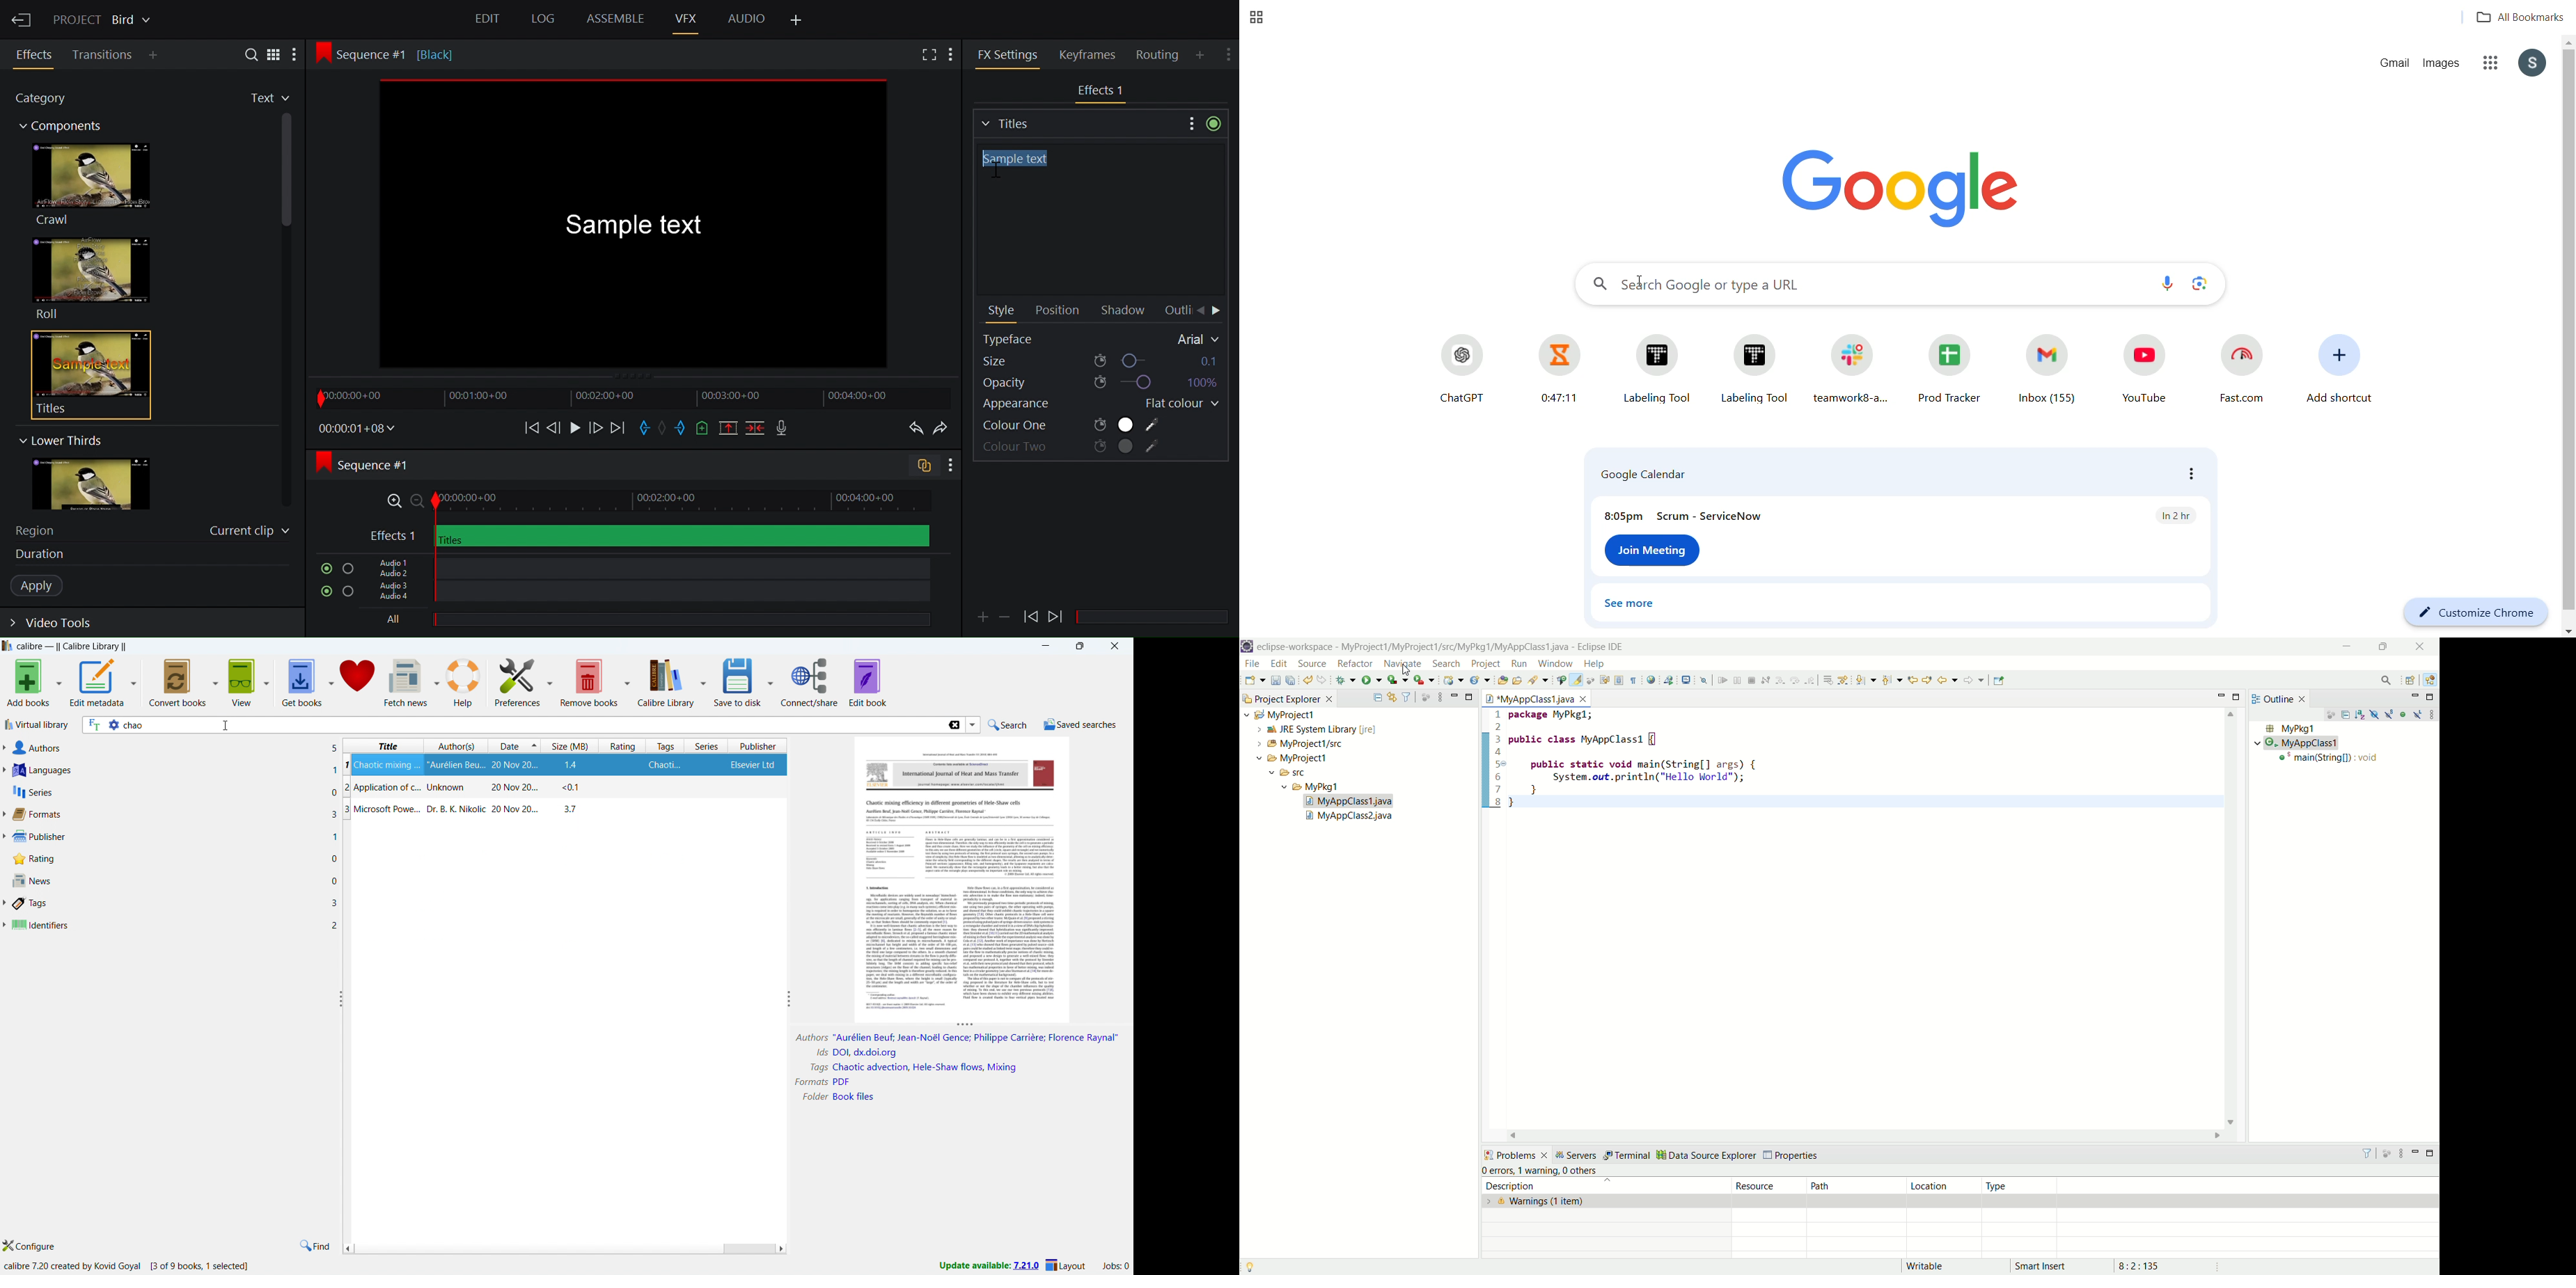 The image size is (2576, 1288). What do you see at coordinates (72, 1265) in the screenshot?
I see `calibre 7.20 created by kovid Goyal` at bounding box center [72, 1265].